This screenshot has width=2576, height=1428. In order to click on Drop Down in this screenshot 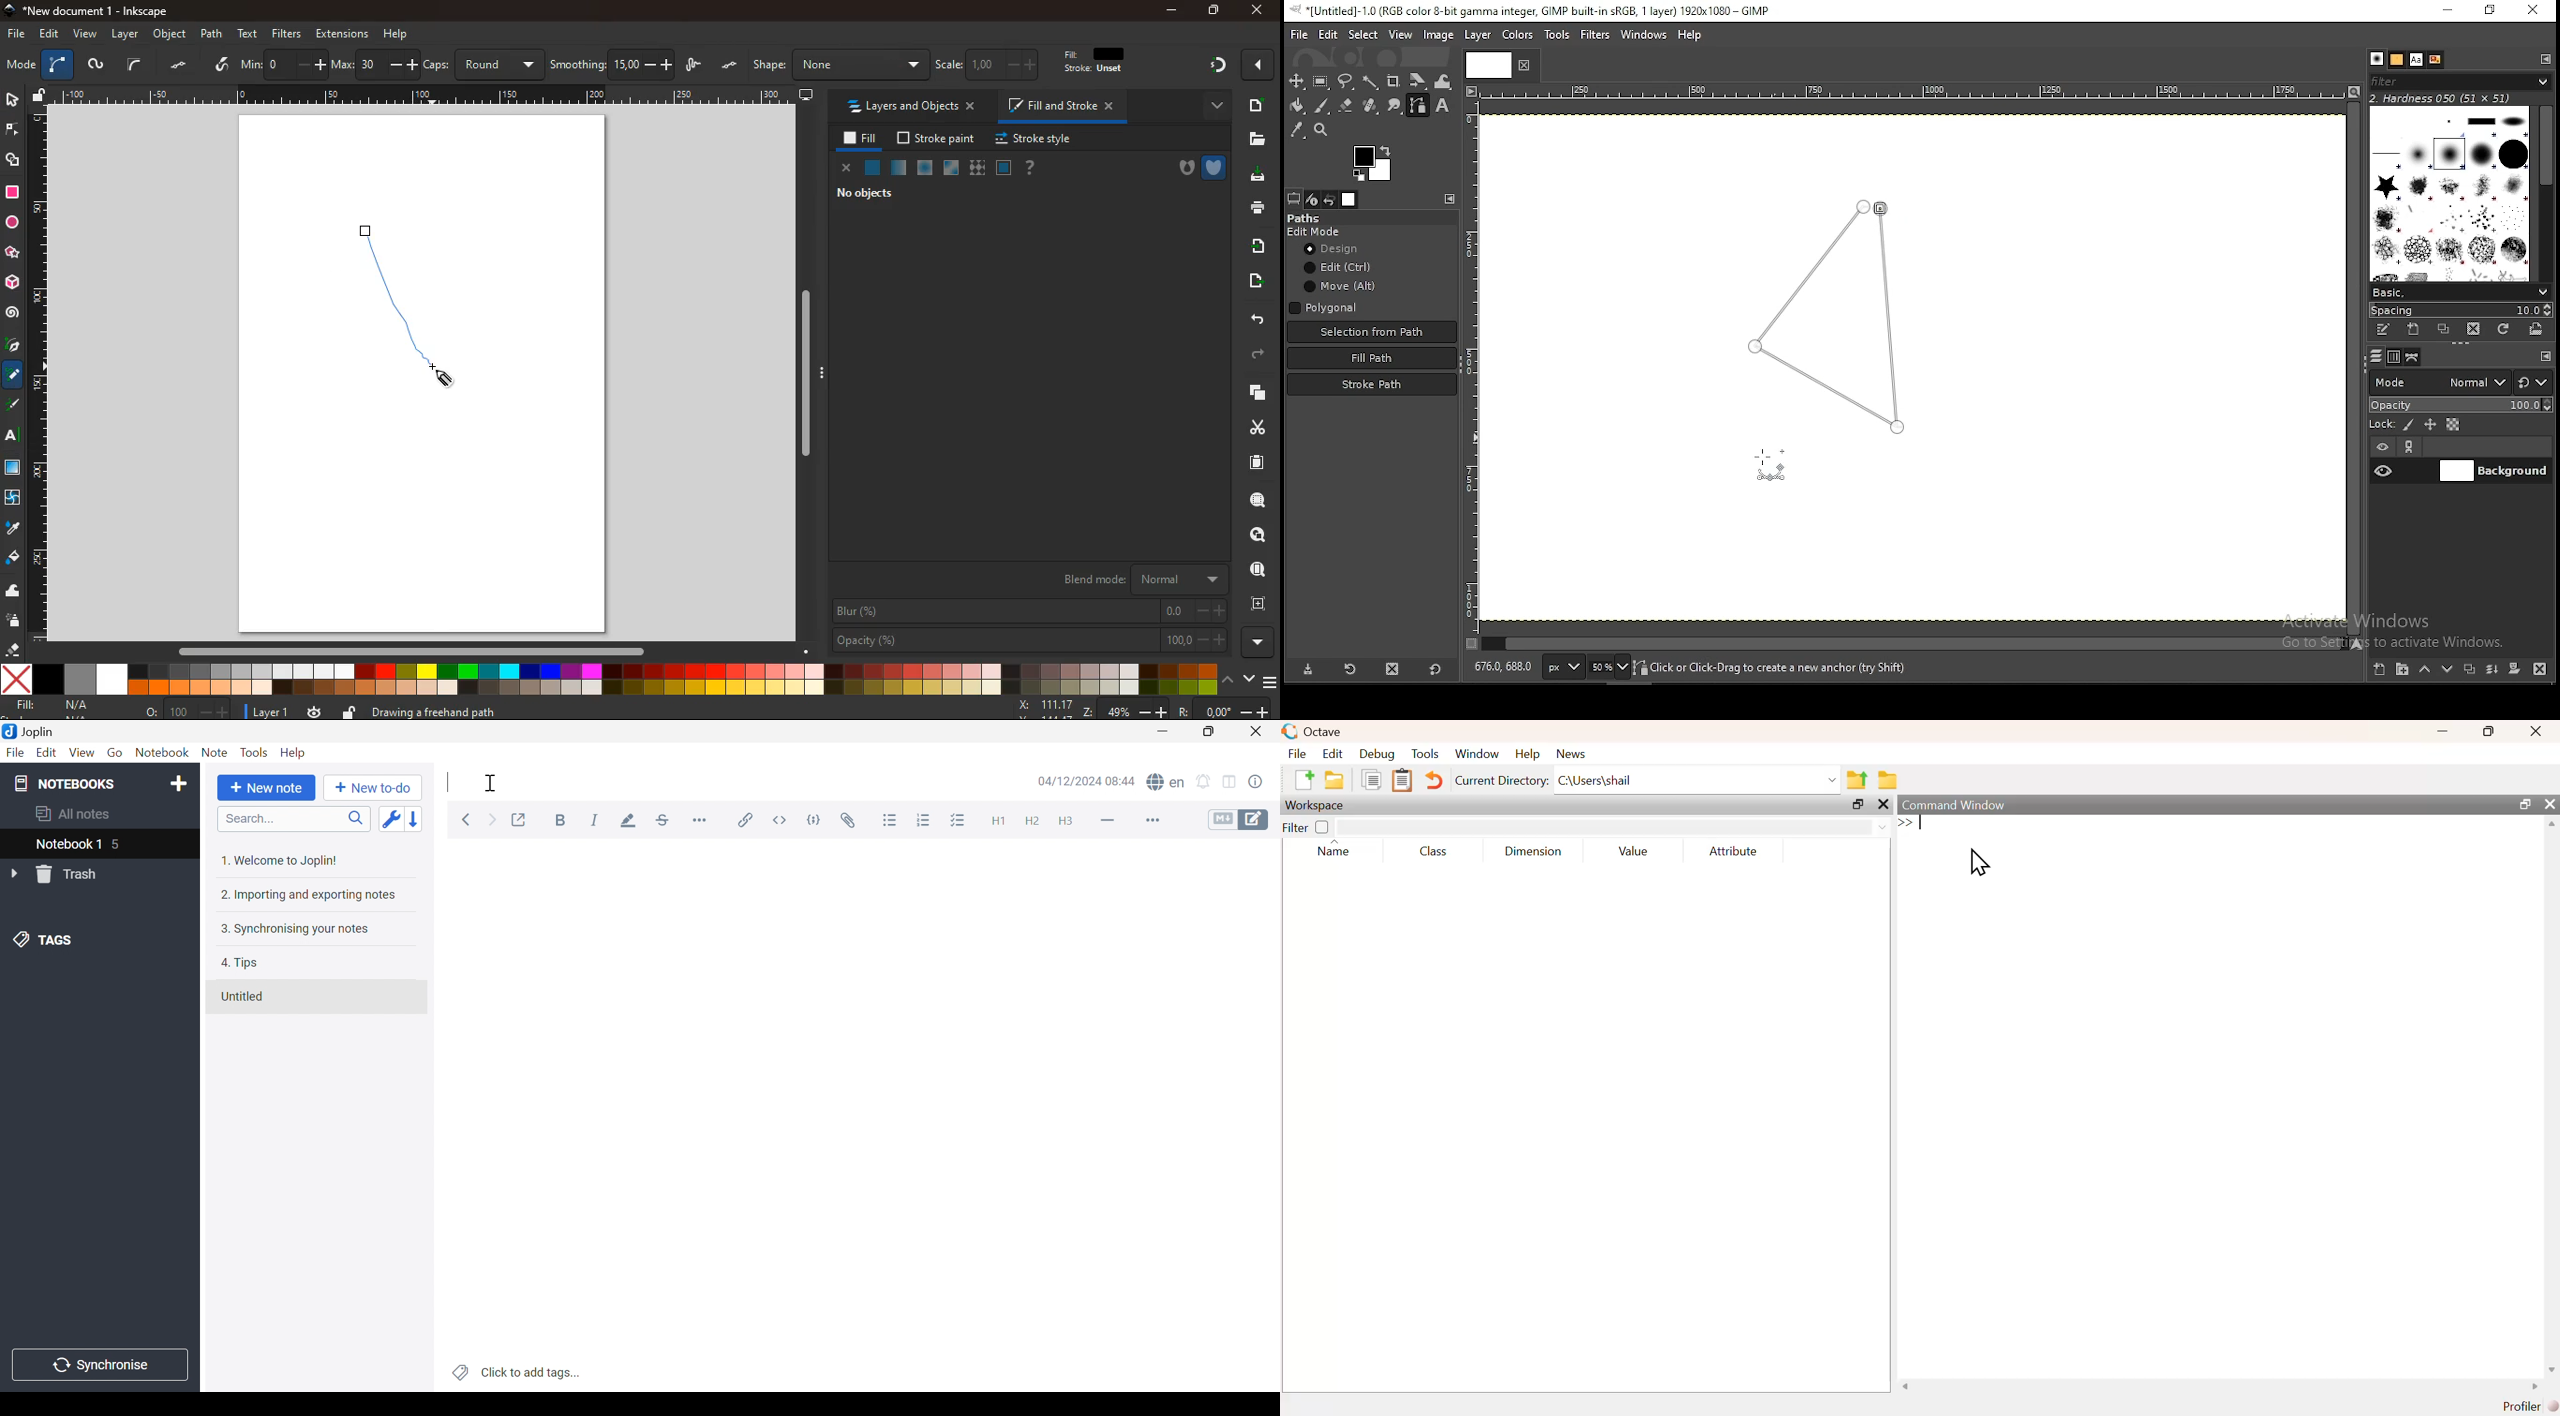, I will do `click(15, 874)`.